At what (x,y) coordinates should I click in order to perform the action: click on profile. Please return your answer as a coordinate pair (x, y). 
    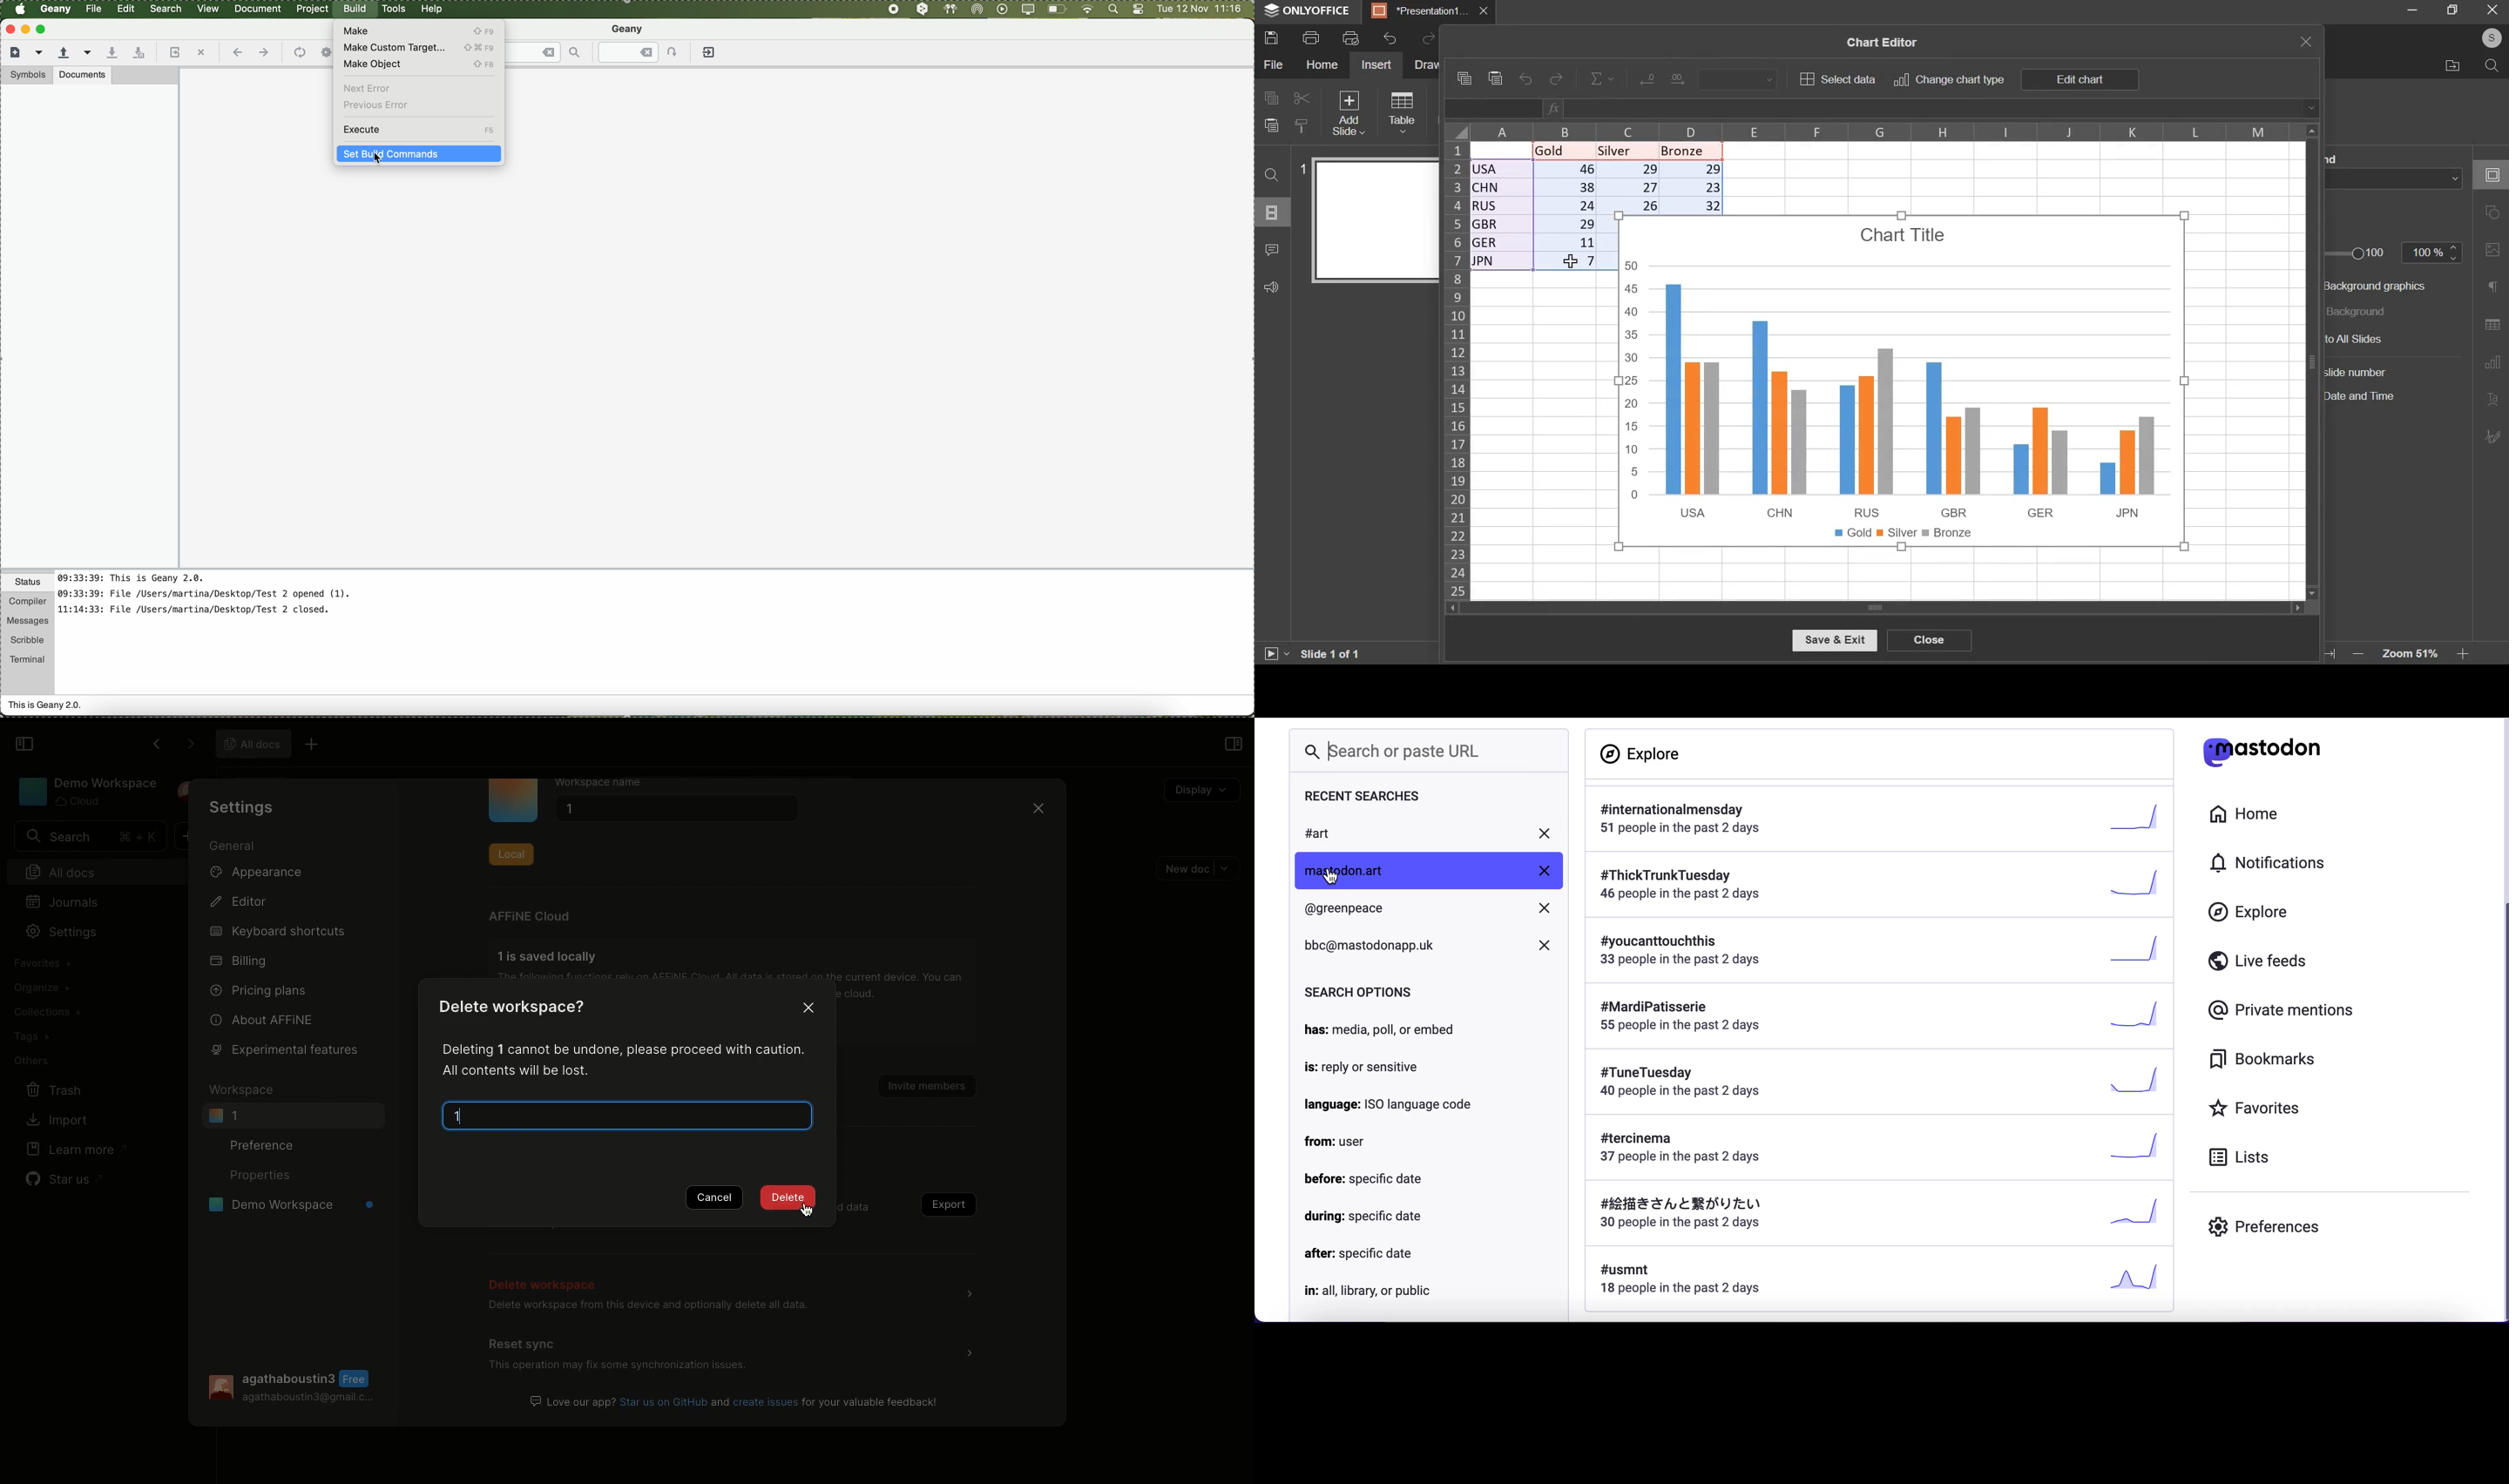
    Looking at the image, I should click on (2491, 37).